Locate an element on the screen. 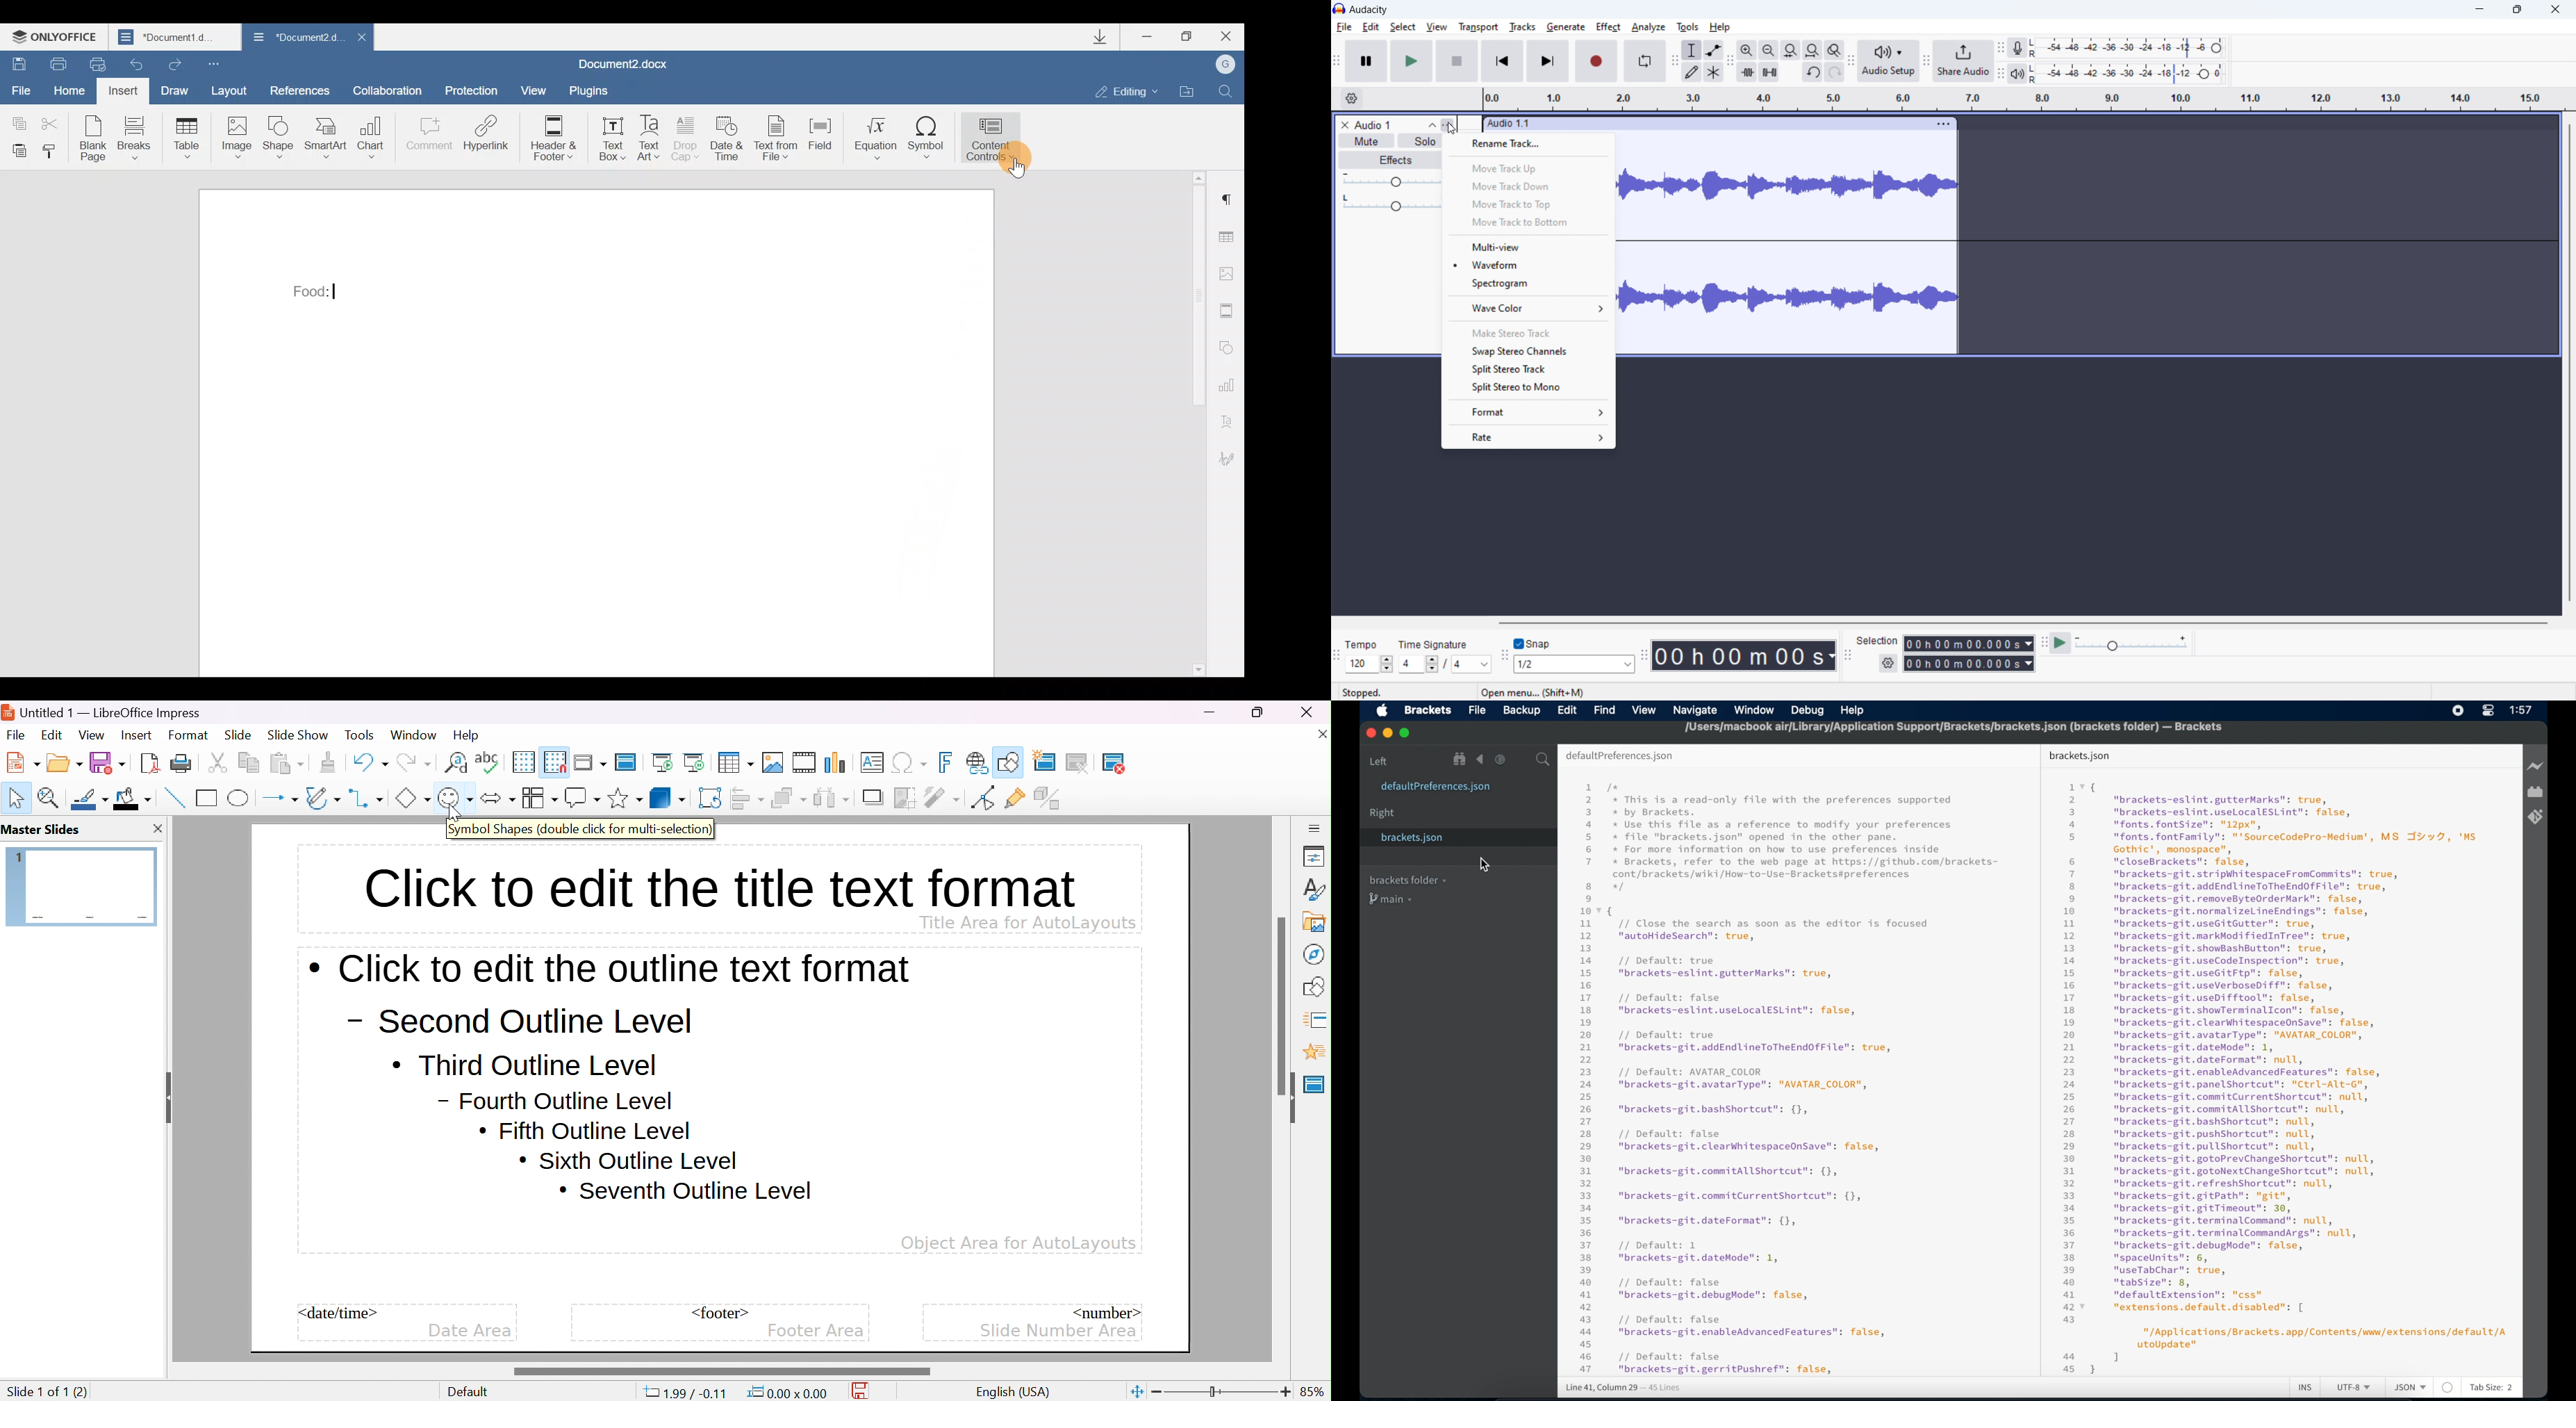  recording level is located at coordinates (2129, 48).